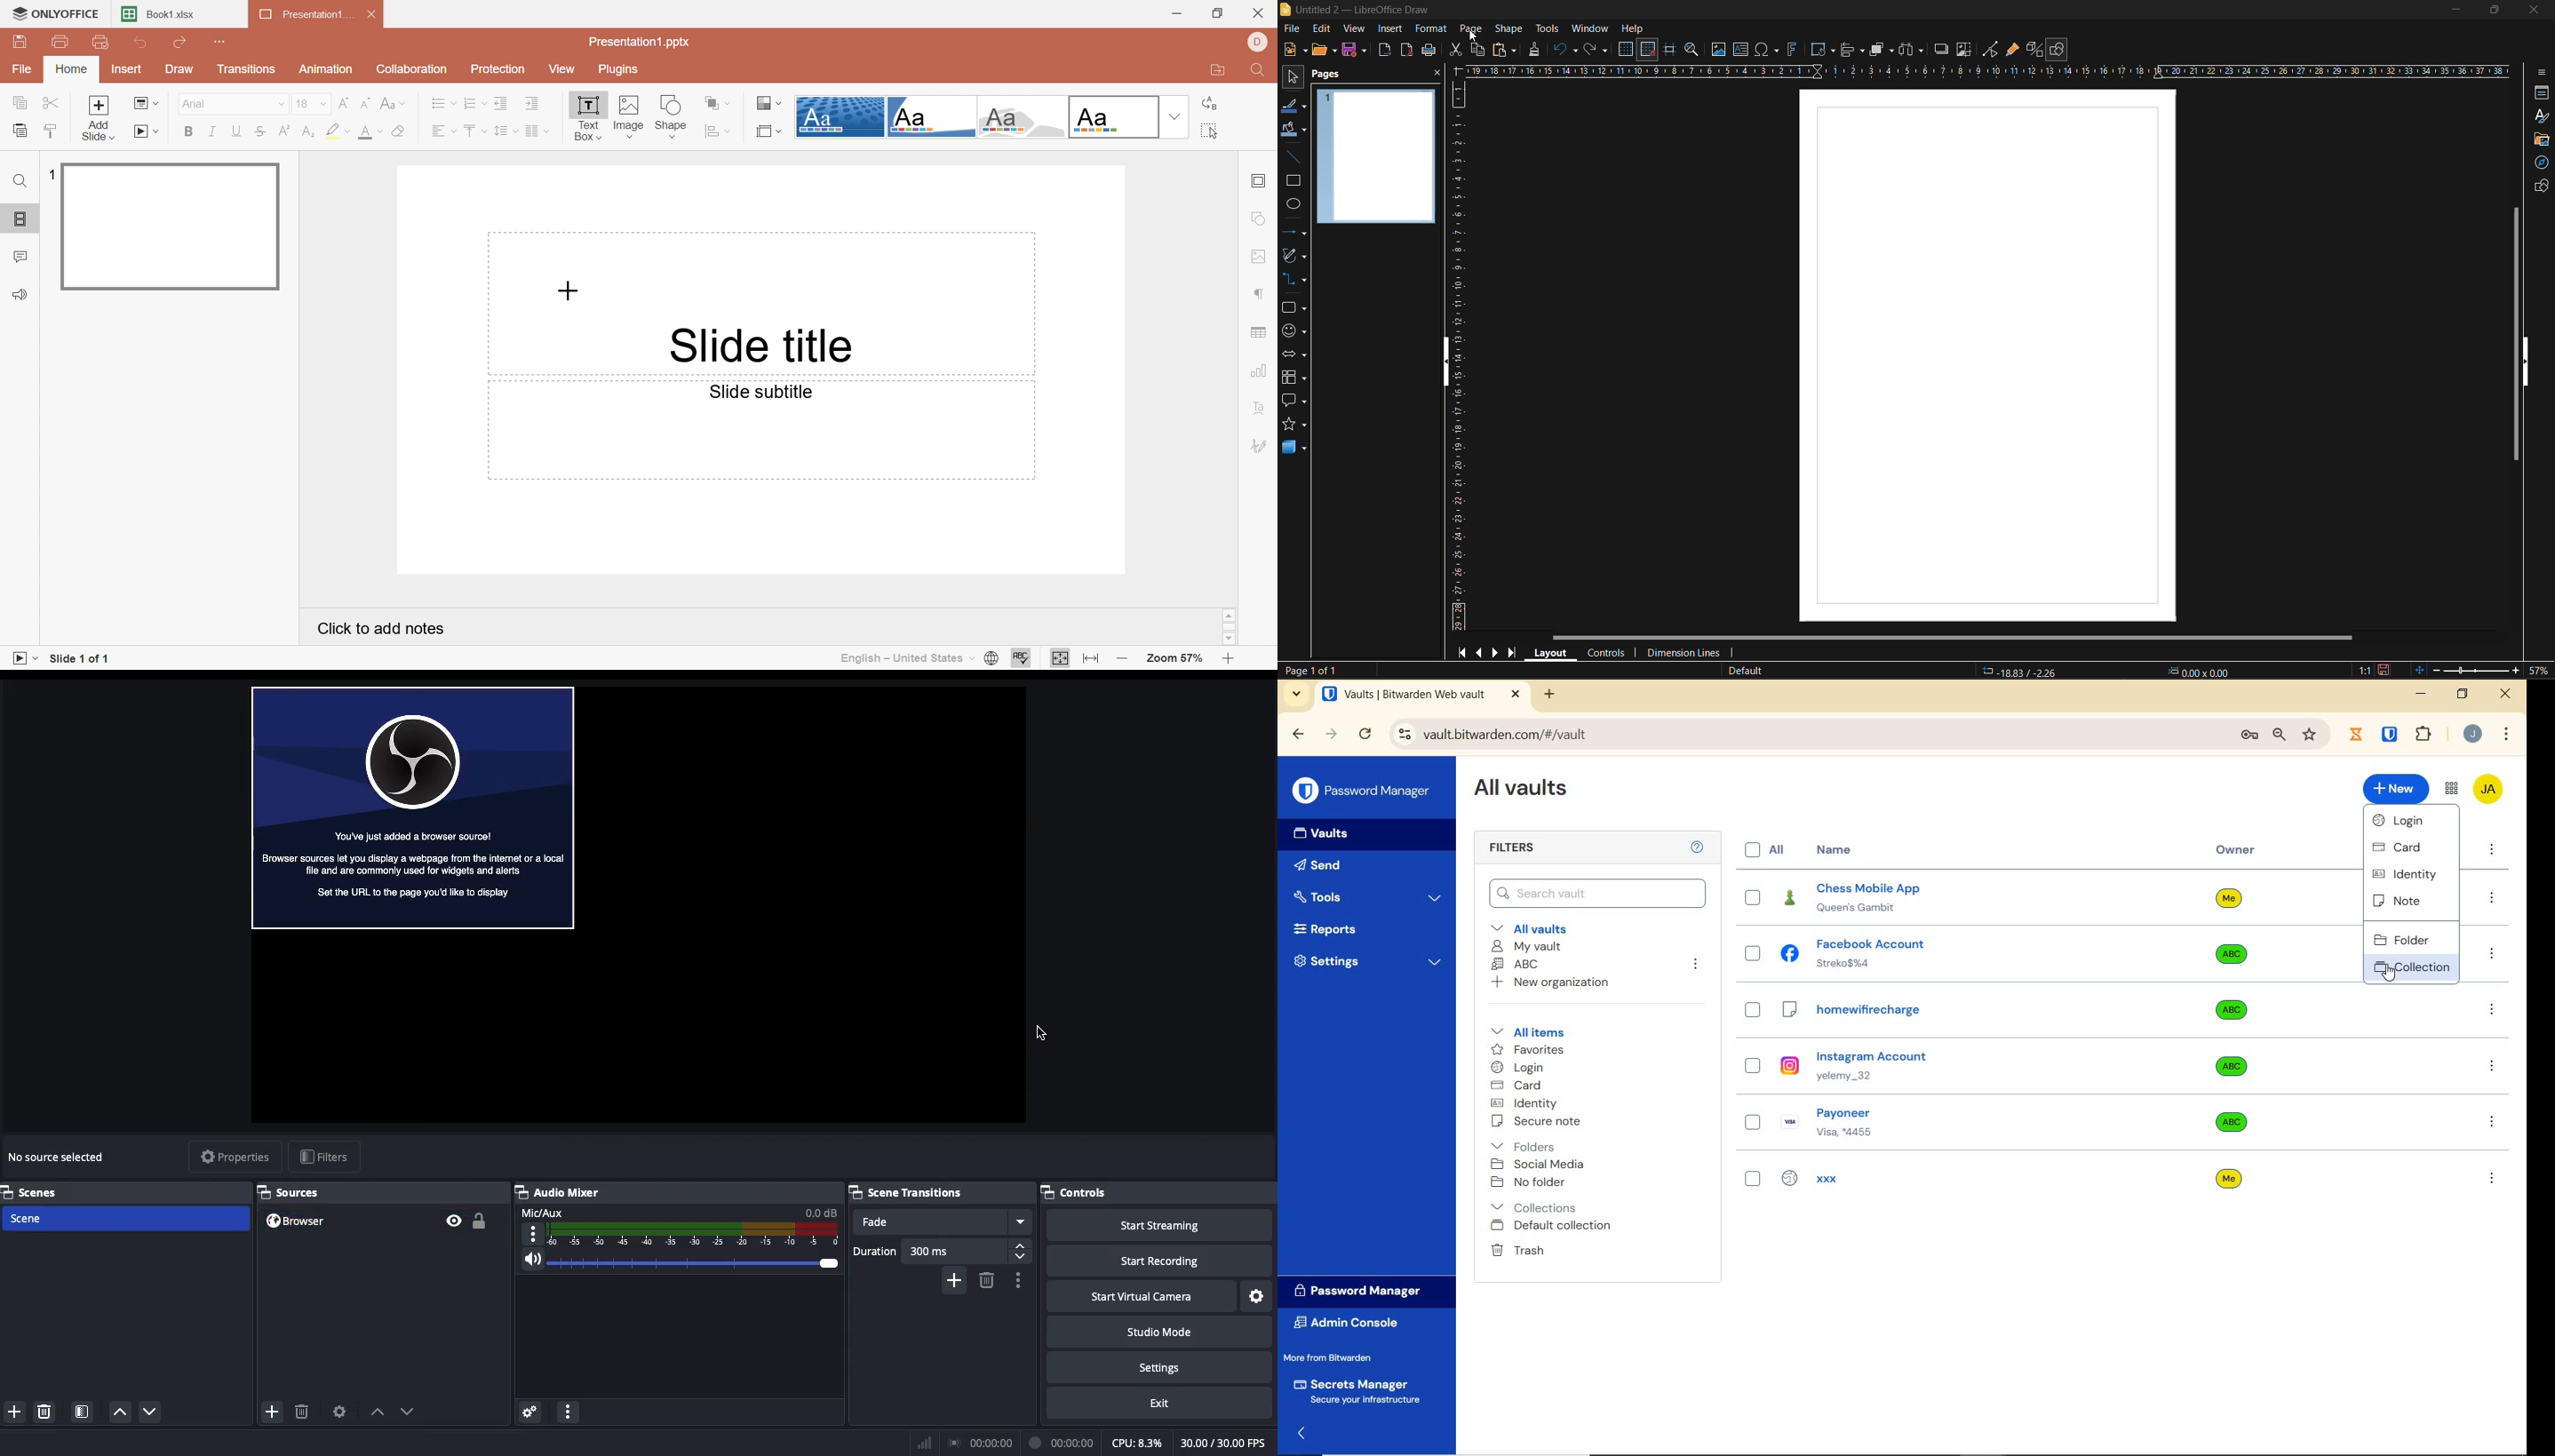  What do you see at coordinates (1530, 1144) in the screenshot?
I see `folders` at bounding box center [1530, 1144].